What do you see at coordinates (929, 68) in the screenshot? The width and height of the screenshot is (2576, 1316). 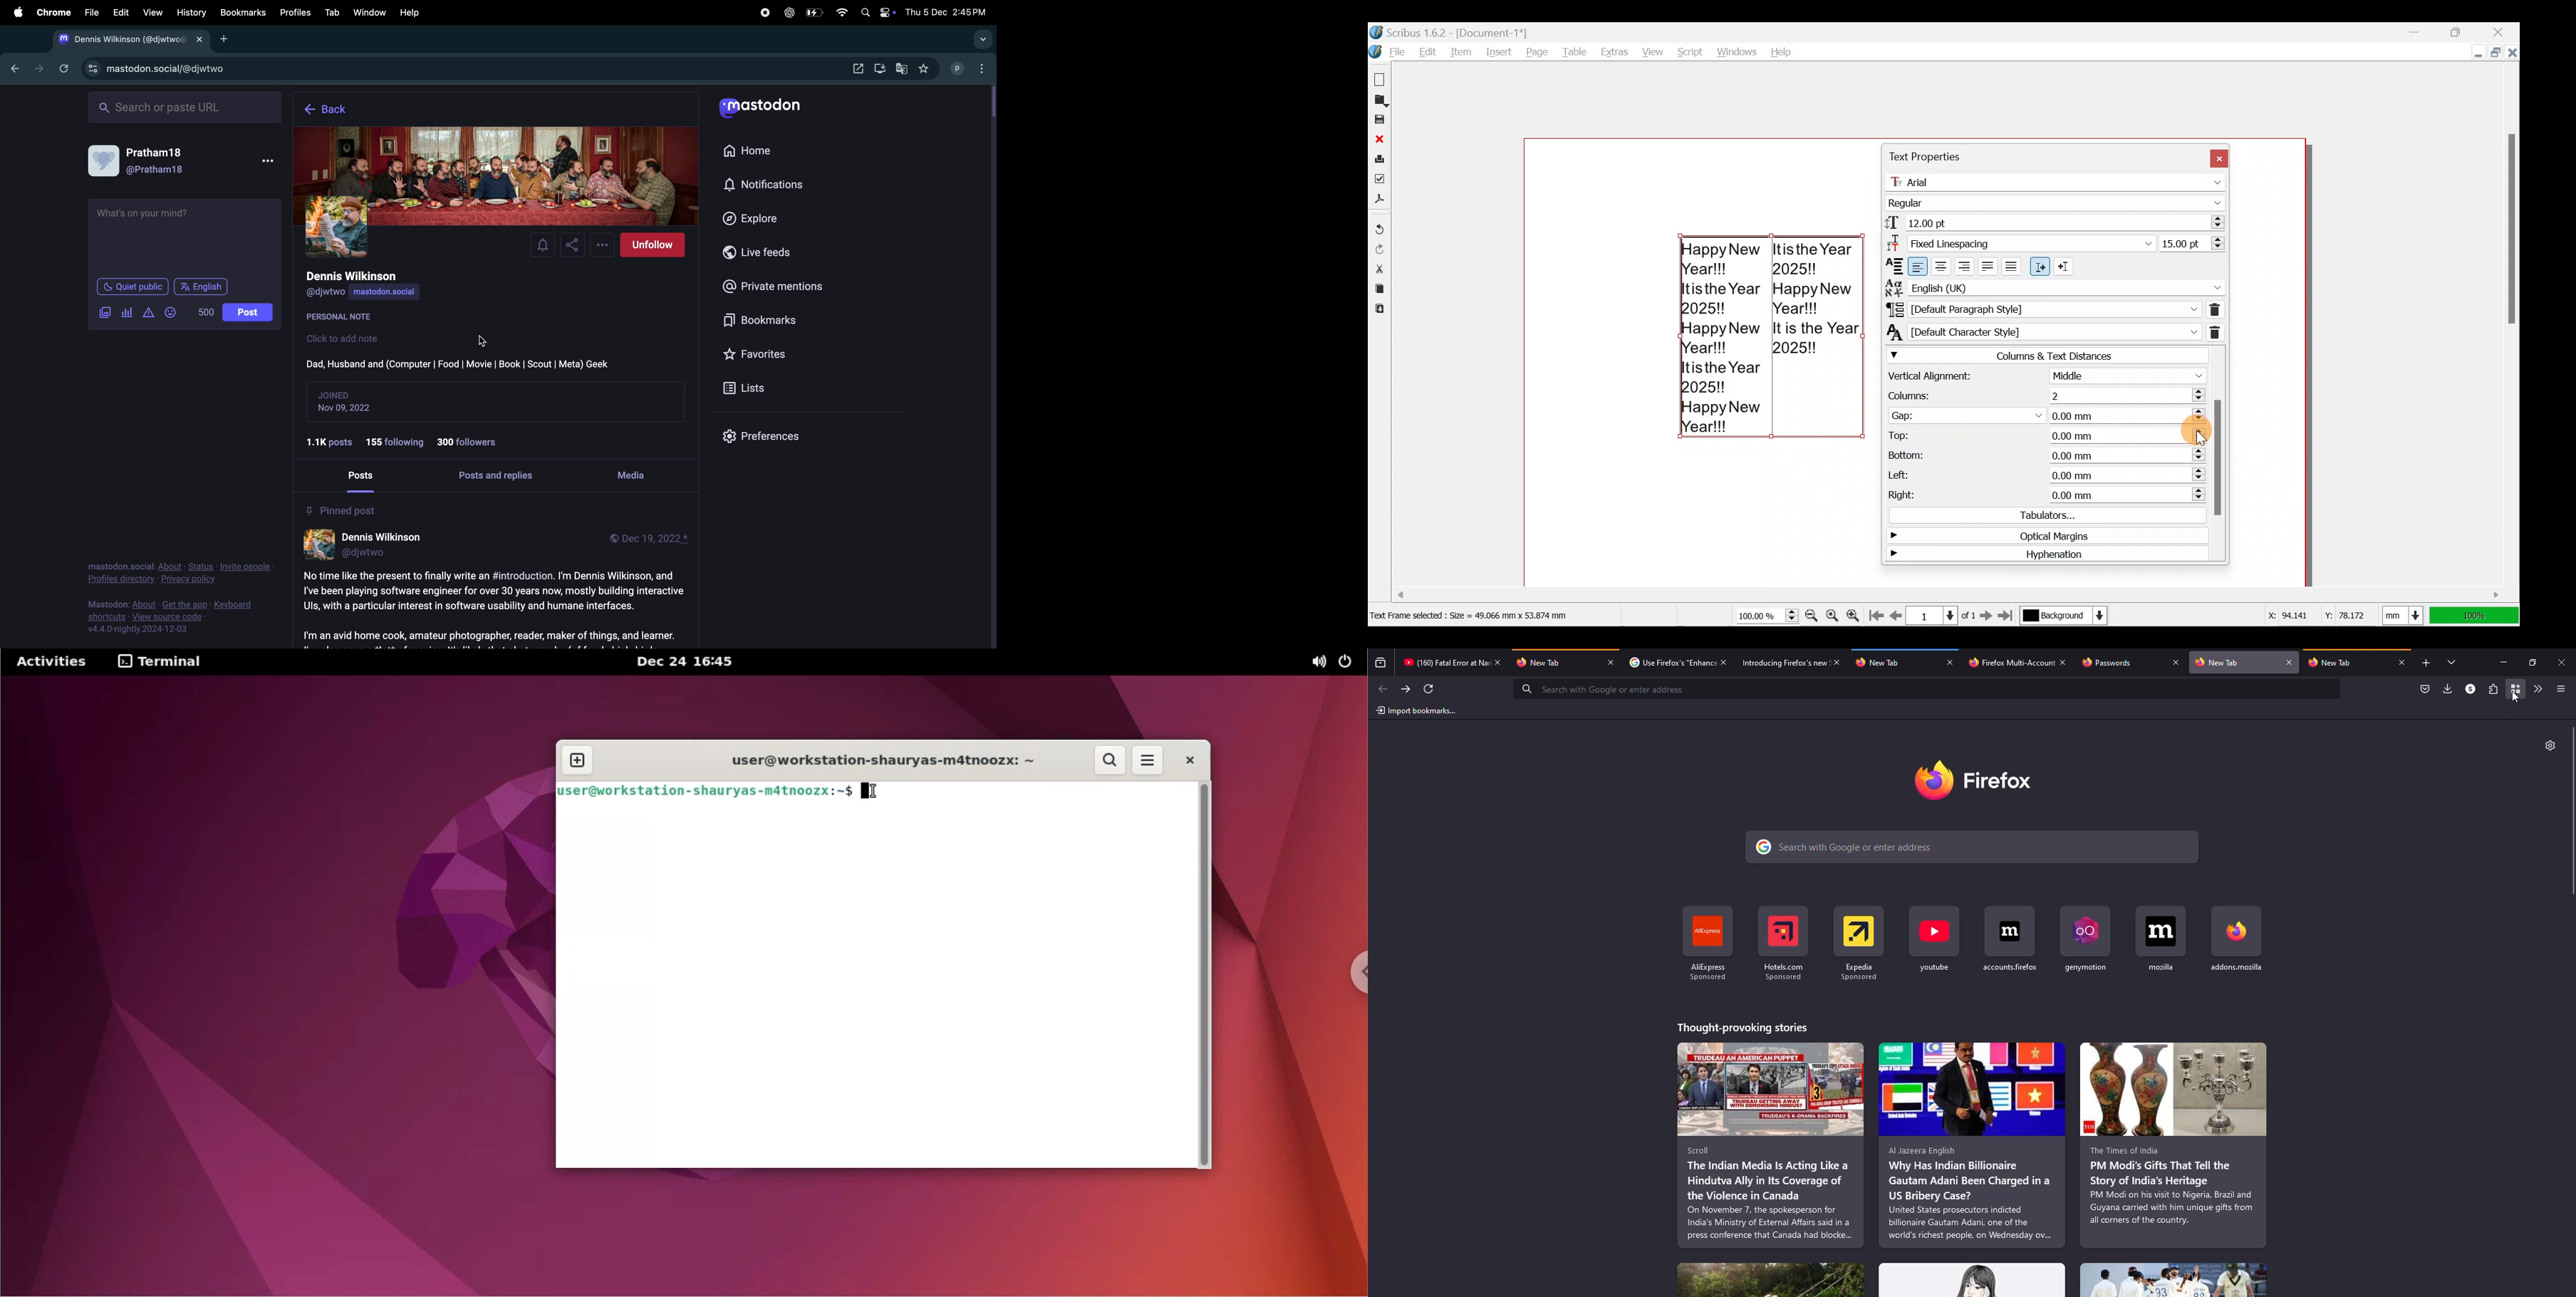 I see `favourites` at bounding box center [929, 68].